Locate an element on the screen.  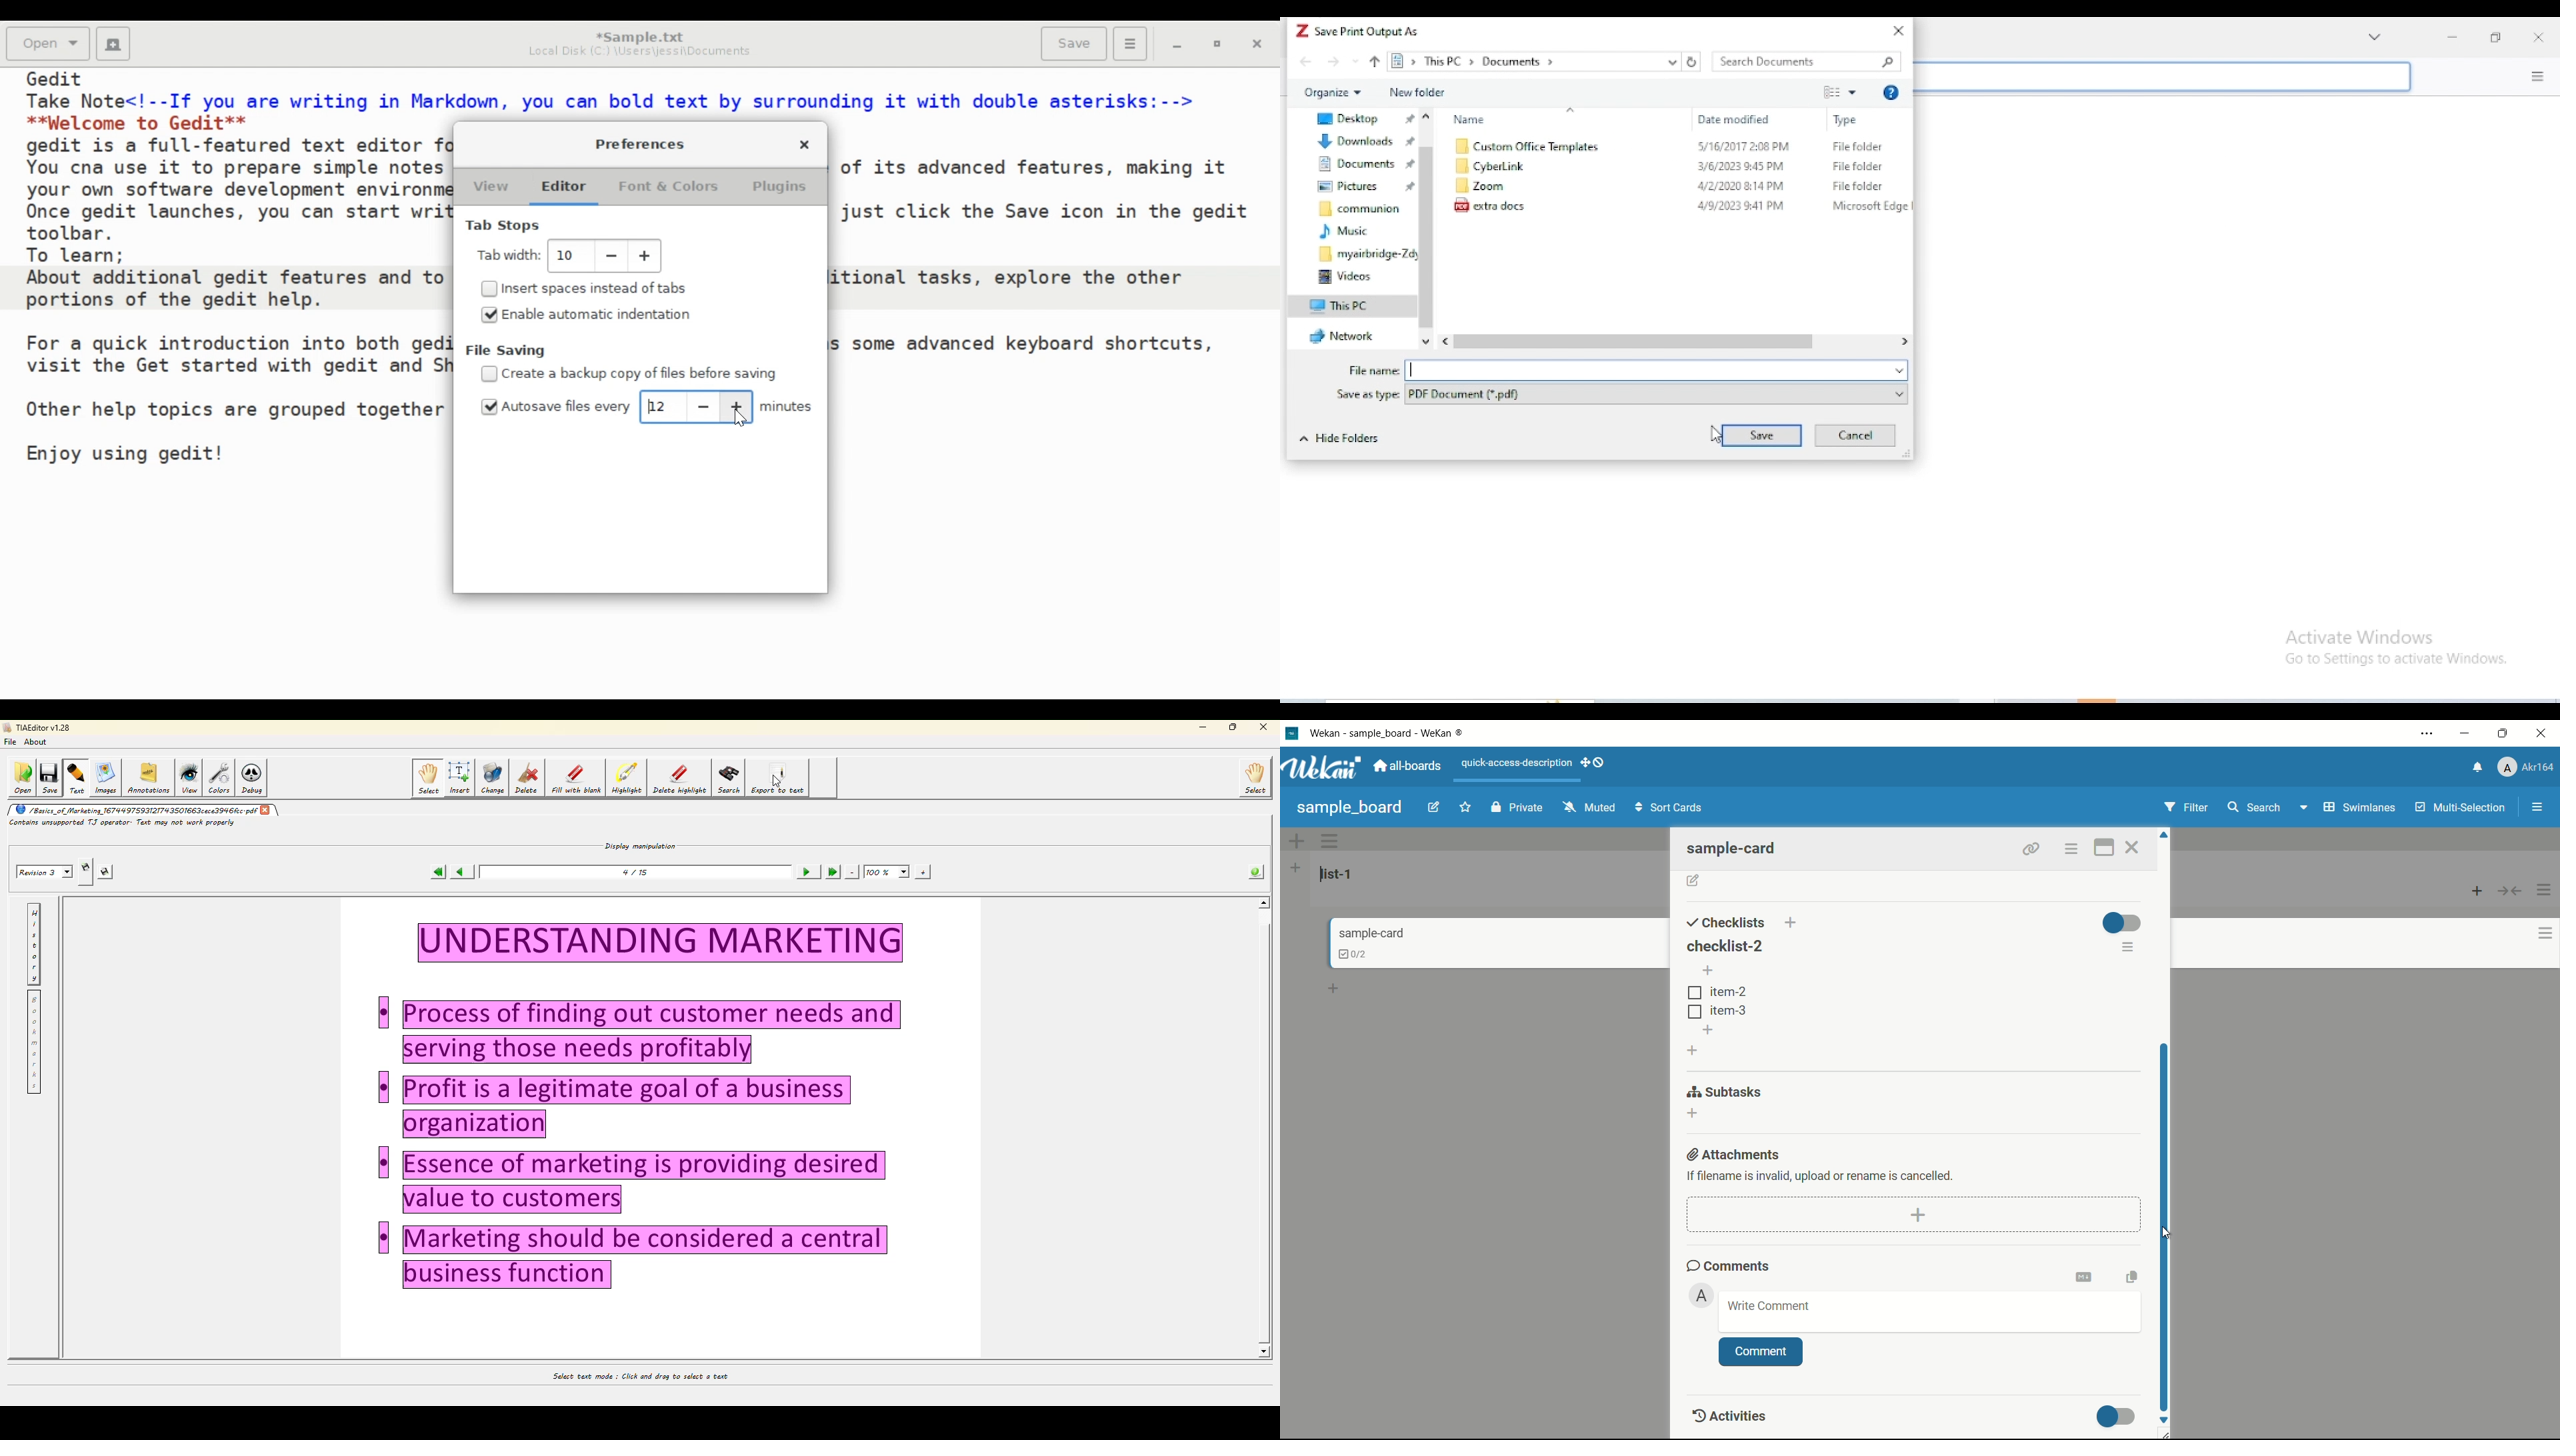
collapse is located at coordinates (2511, 892).